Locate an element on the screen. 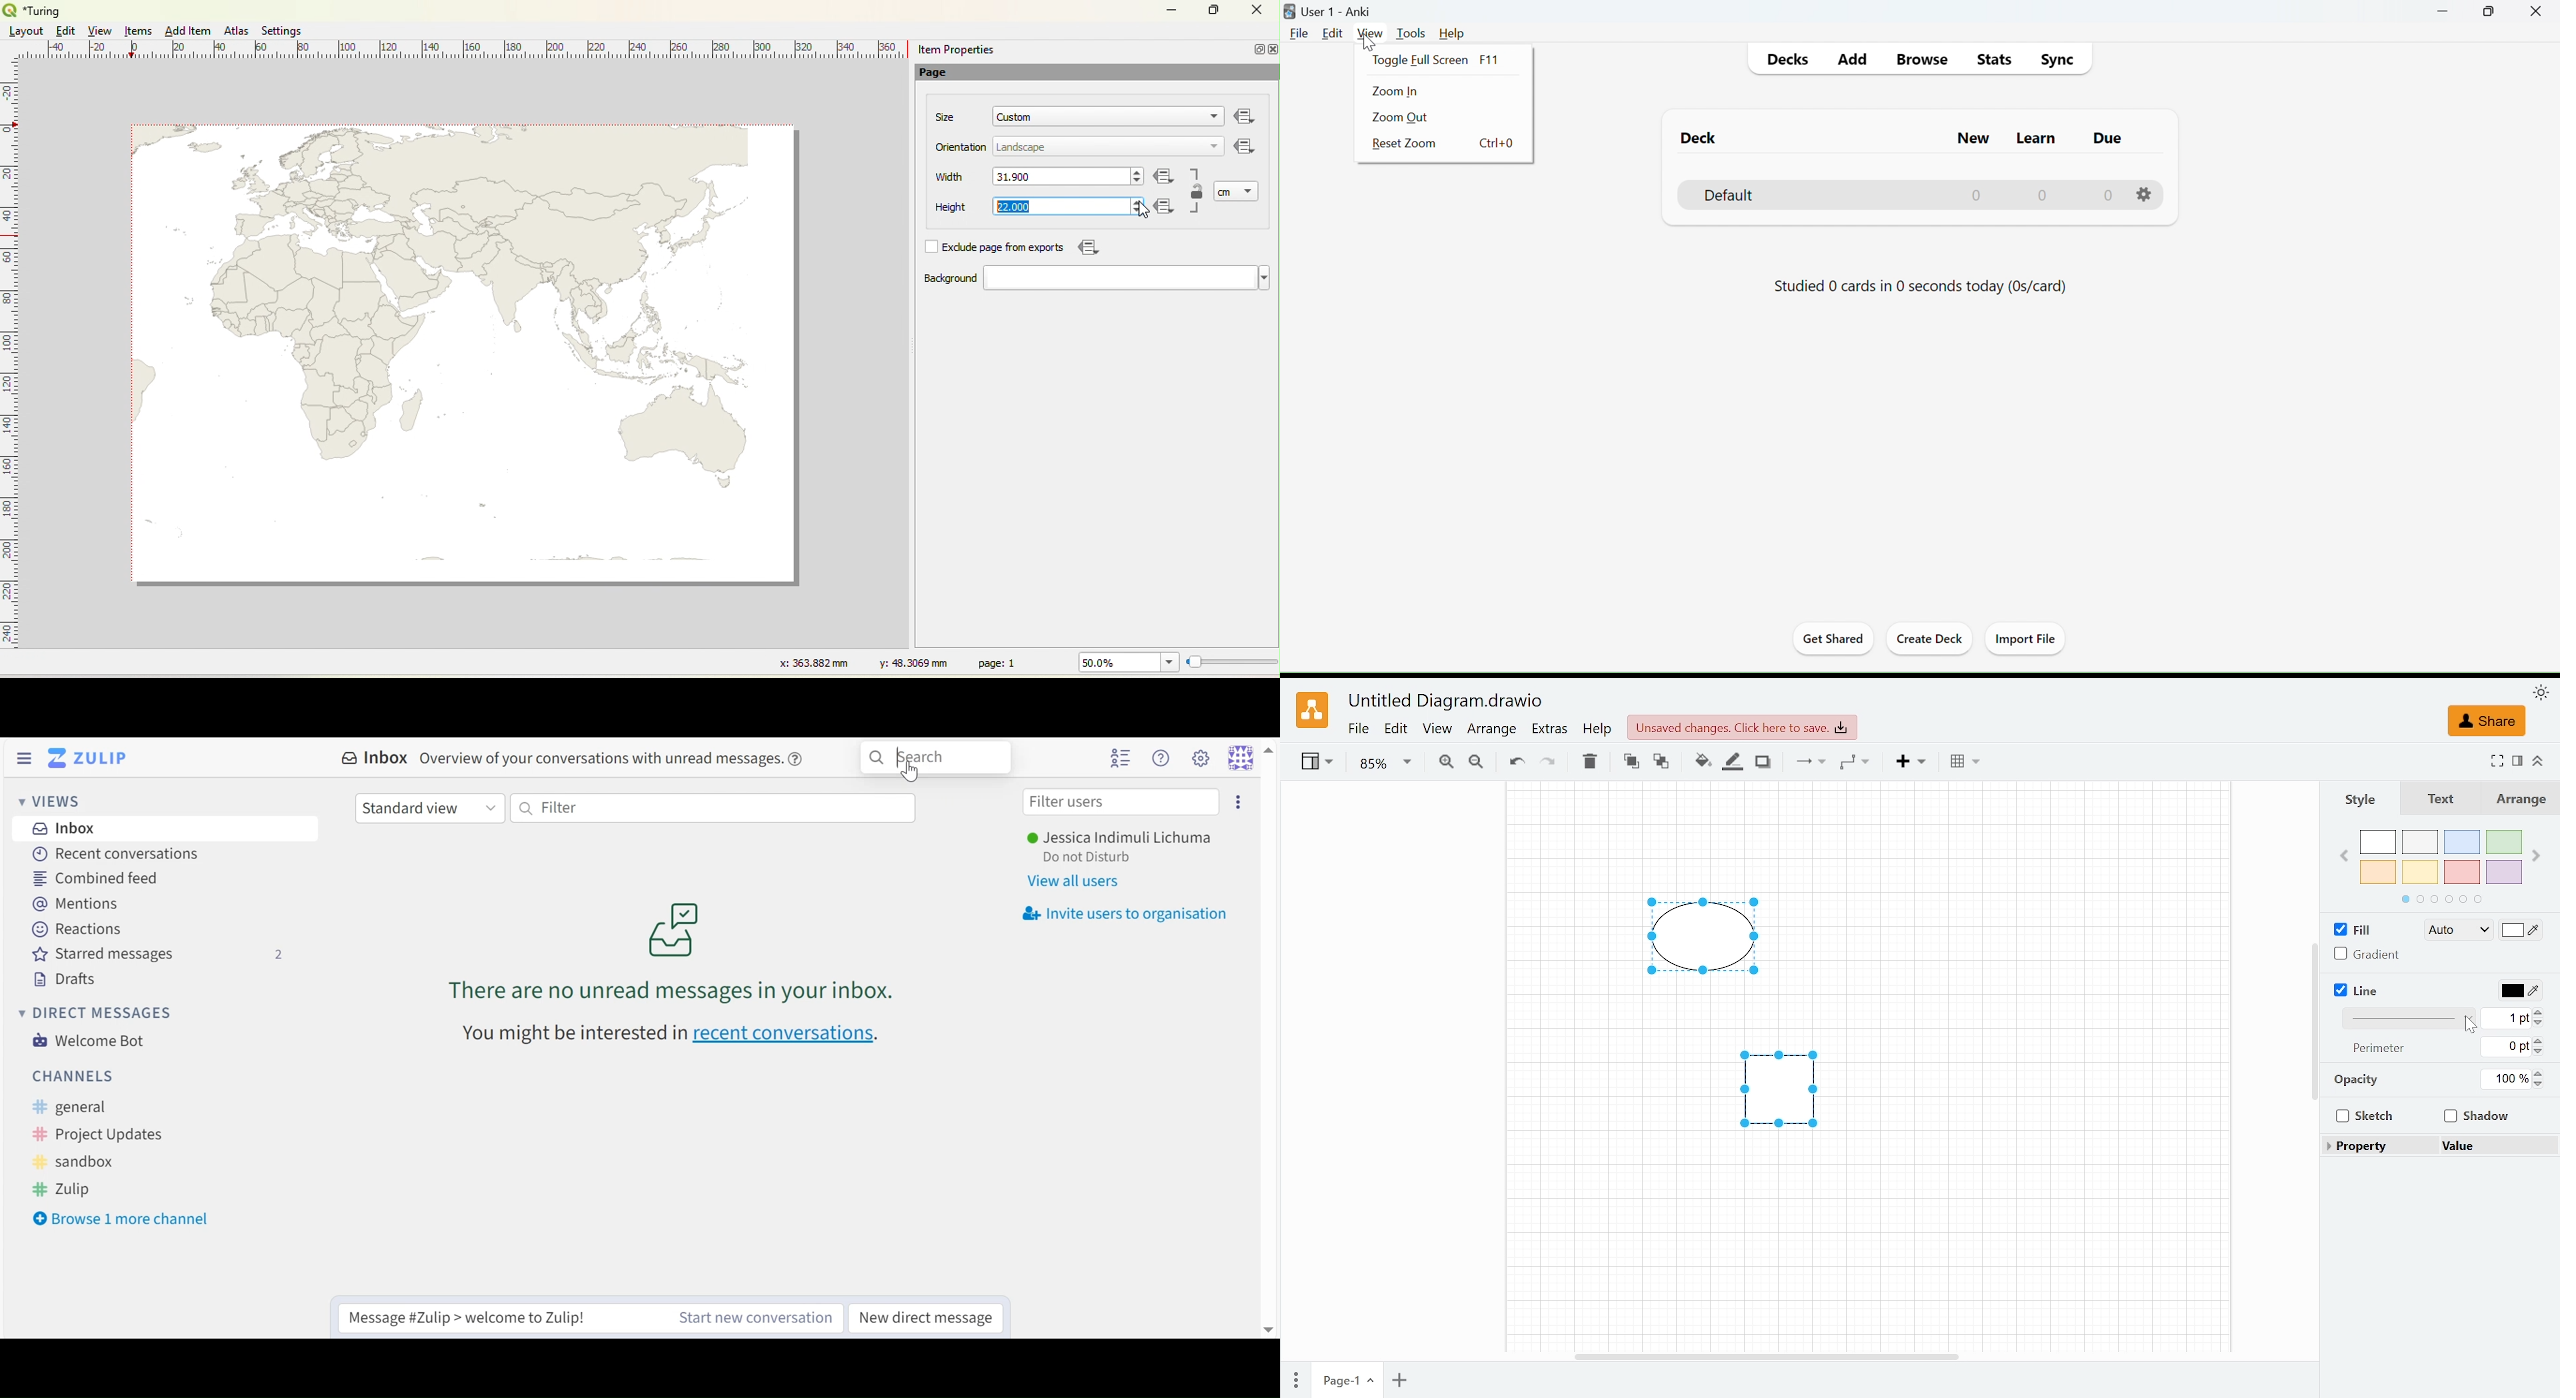  reset zoom is located at coordinates (1445, 146).